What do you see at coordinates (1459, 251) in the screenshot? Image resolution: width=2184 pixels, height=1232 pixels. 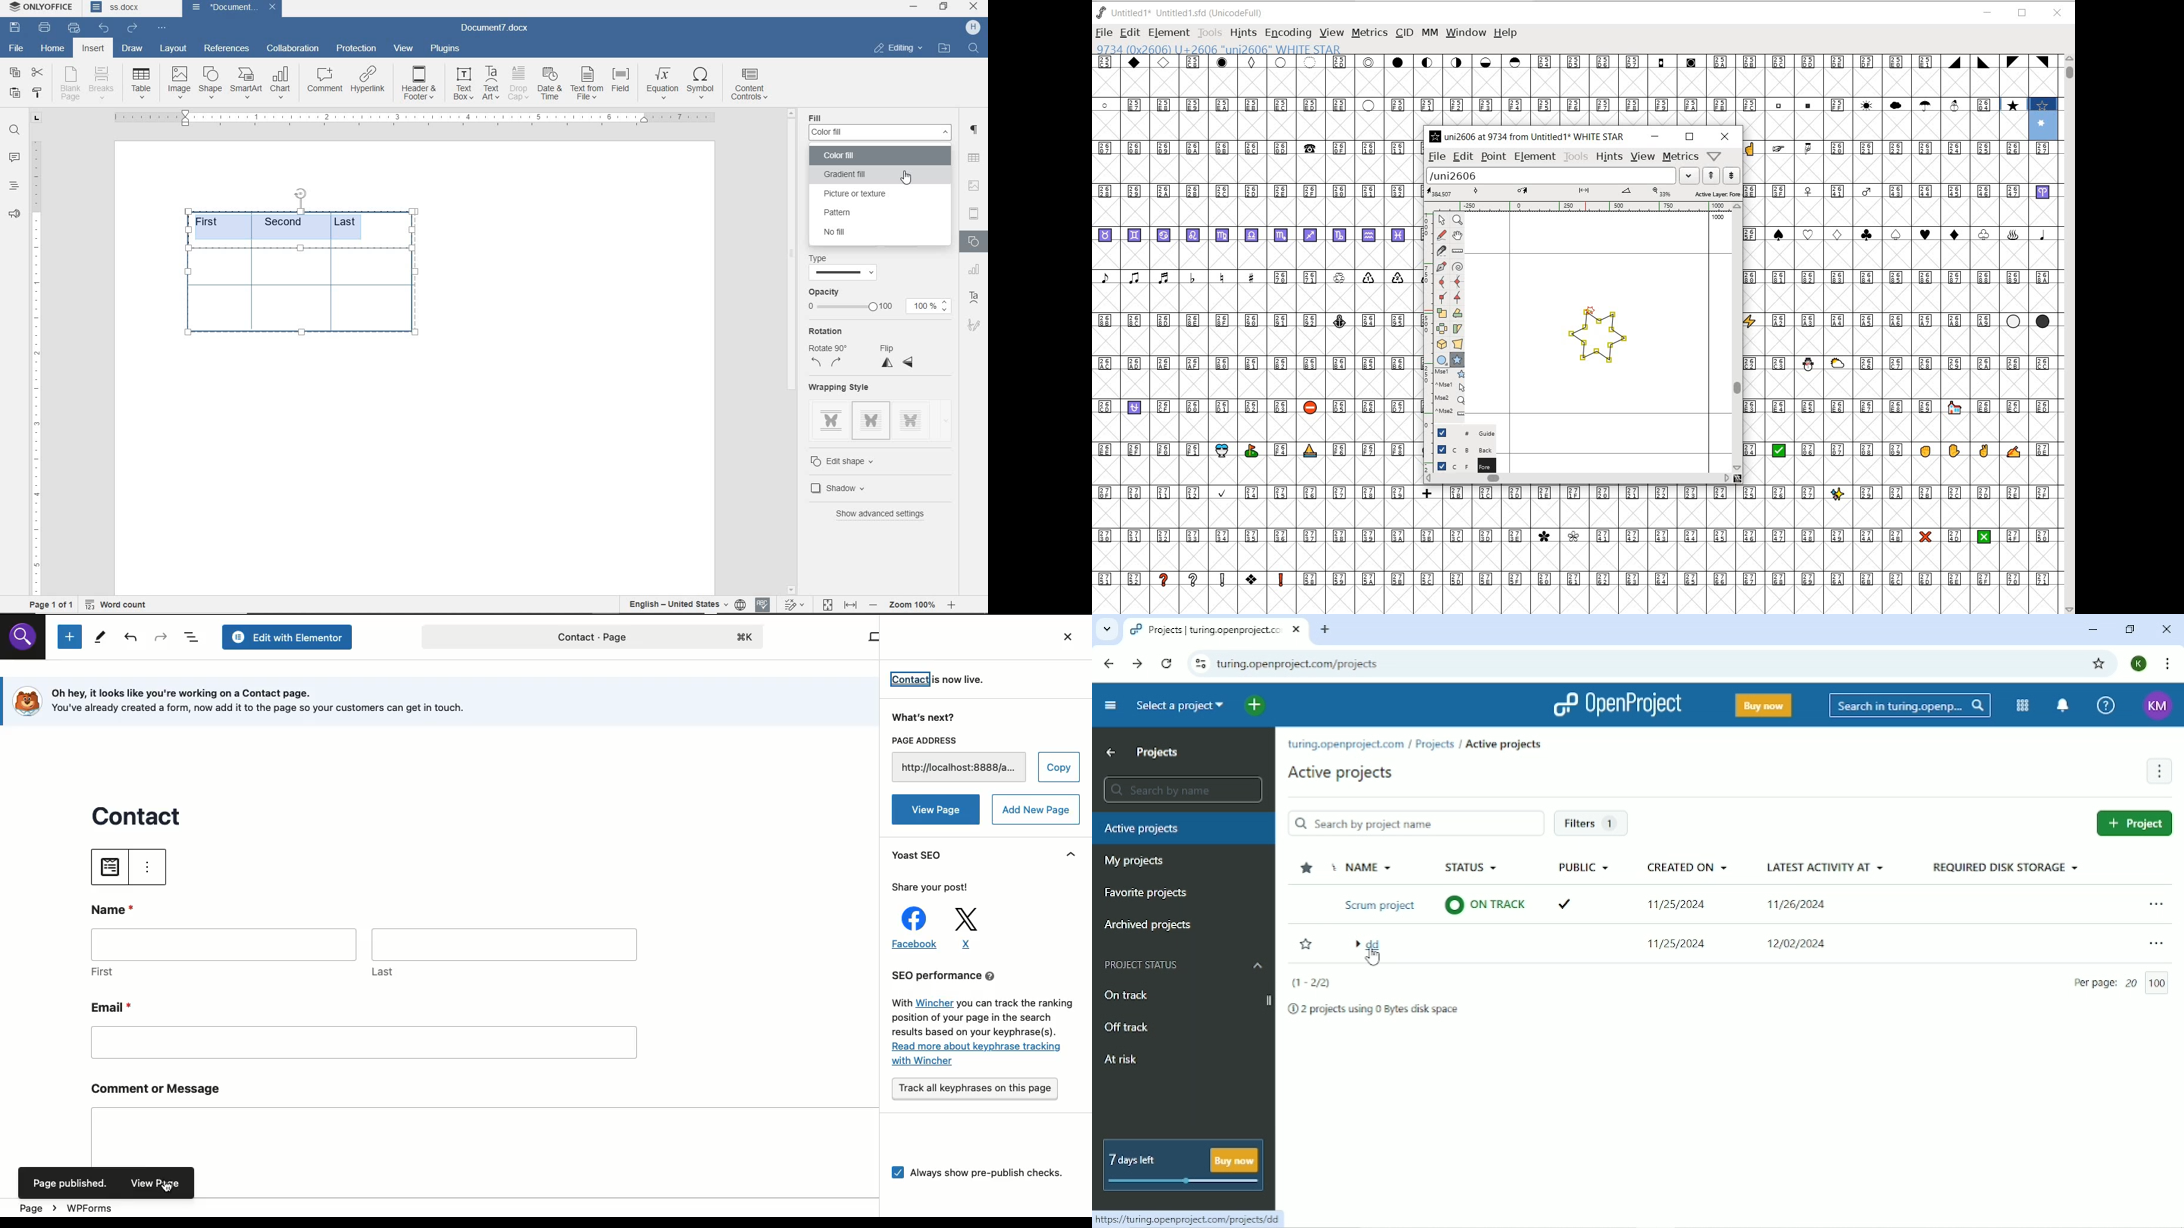 I see `MEASURE DISTANCE ` at bounding box center [1459, 251].